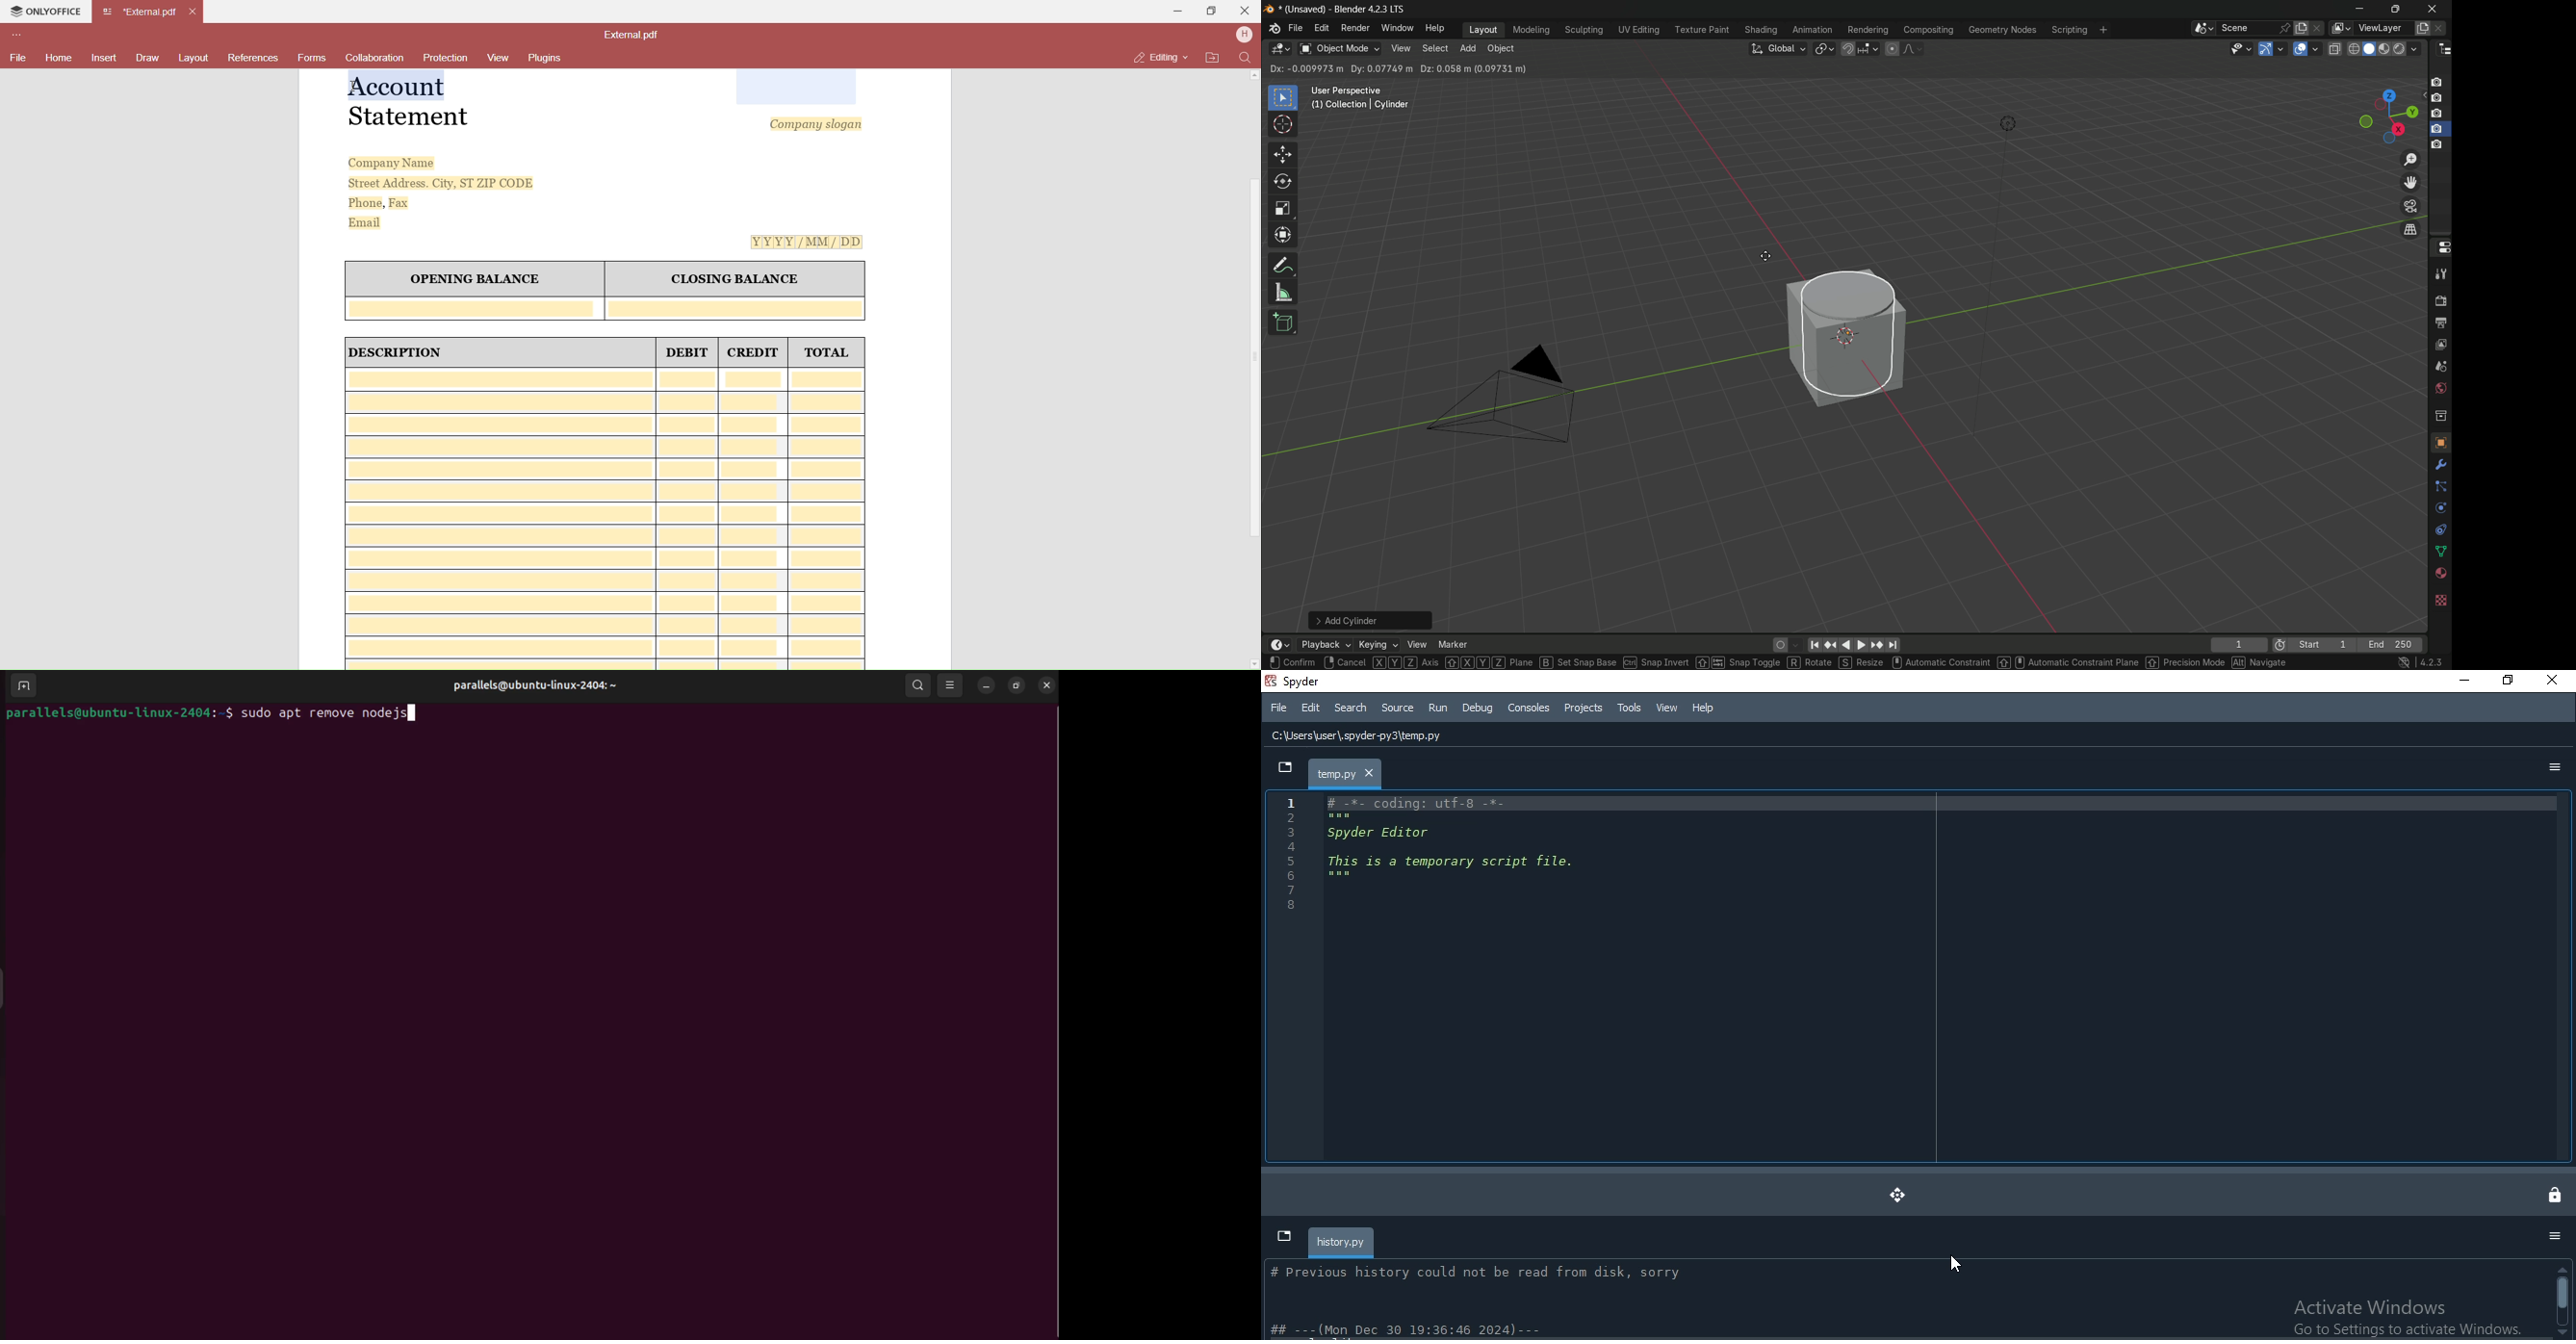 The height and width of the screenshot is (1344, 2576). Describe the element at coordinates (475, 280) in the screenshot. I see `OPENING BALANCE` at that location.